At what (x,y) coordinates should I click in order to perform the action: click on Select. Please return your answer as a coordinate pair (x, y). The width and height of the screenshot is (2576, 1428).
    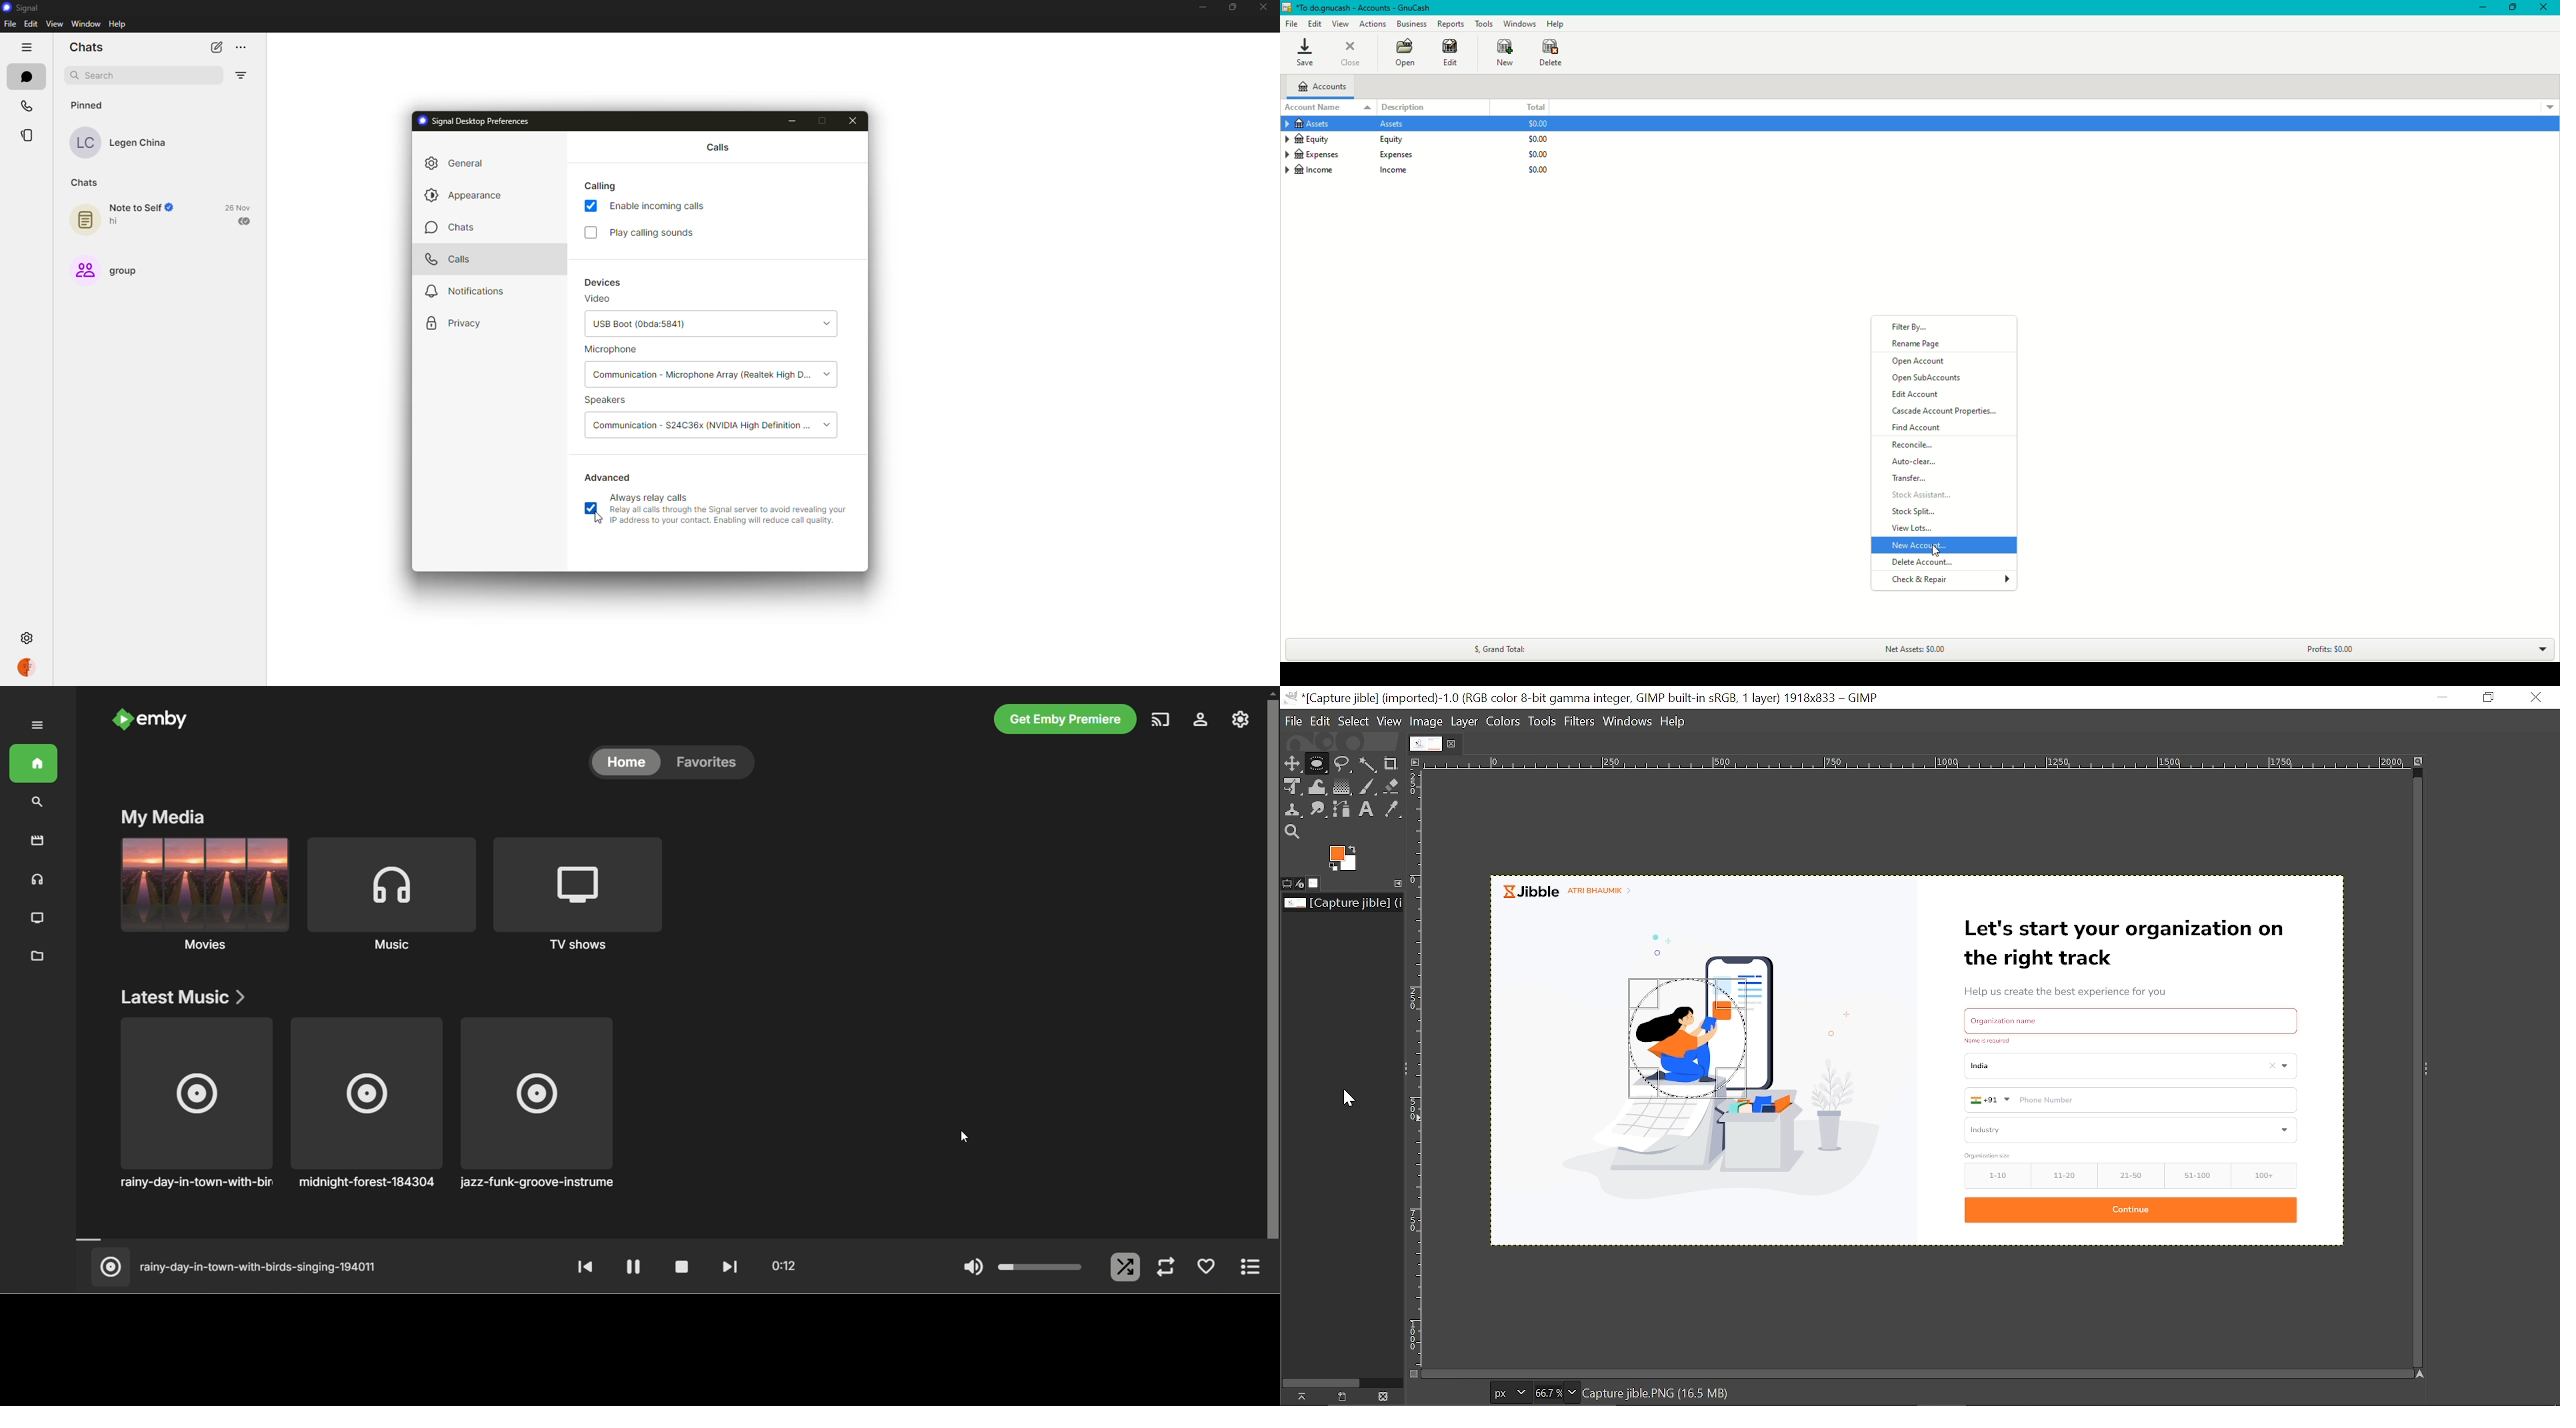
    Looking at the image, I should click on (1354, 720).